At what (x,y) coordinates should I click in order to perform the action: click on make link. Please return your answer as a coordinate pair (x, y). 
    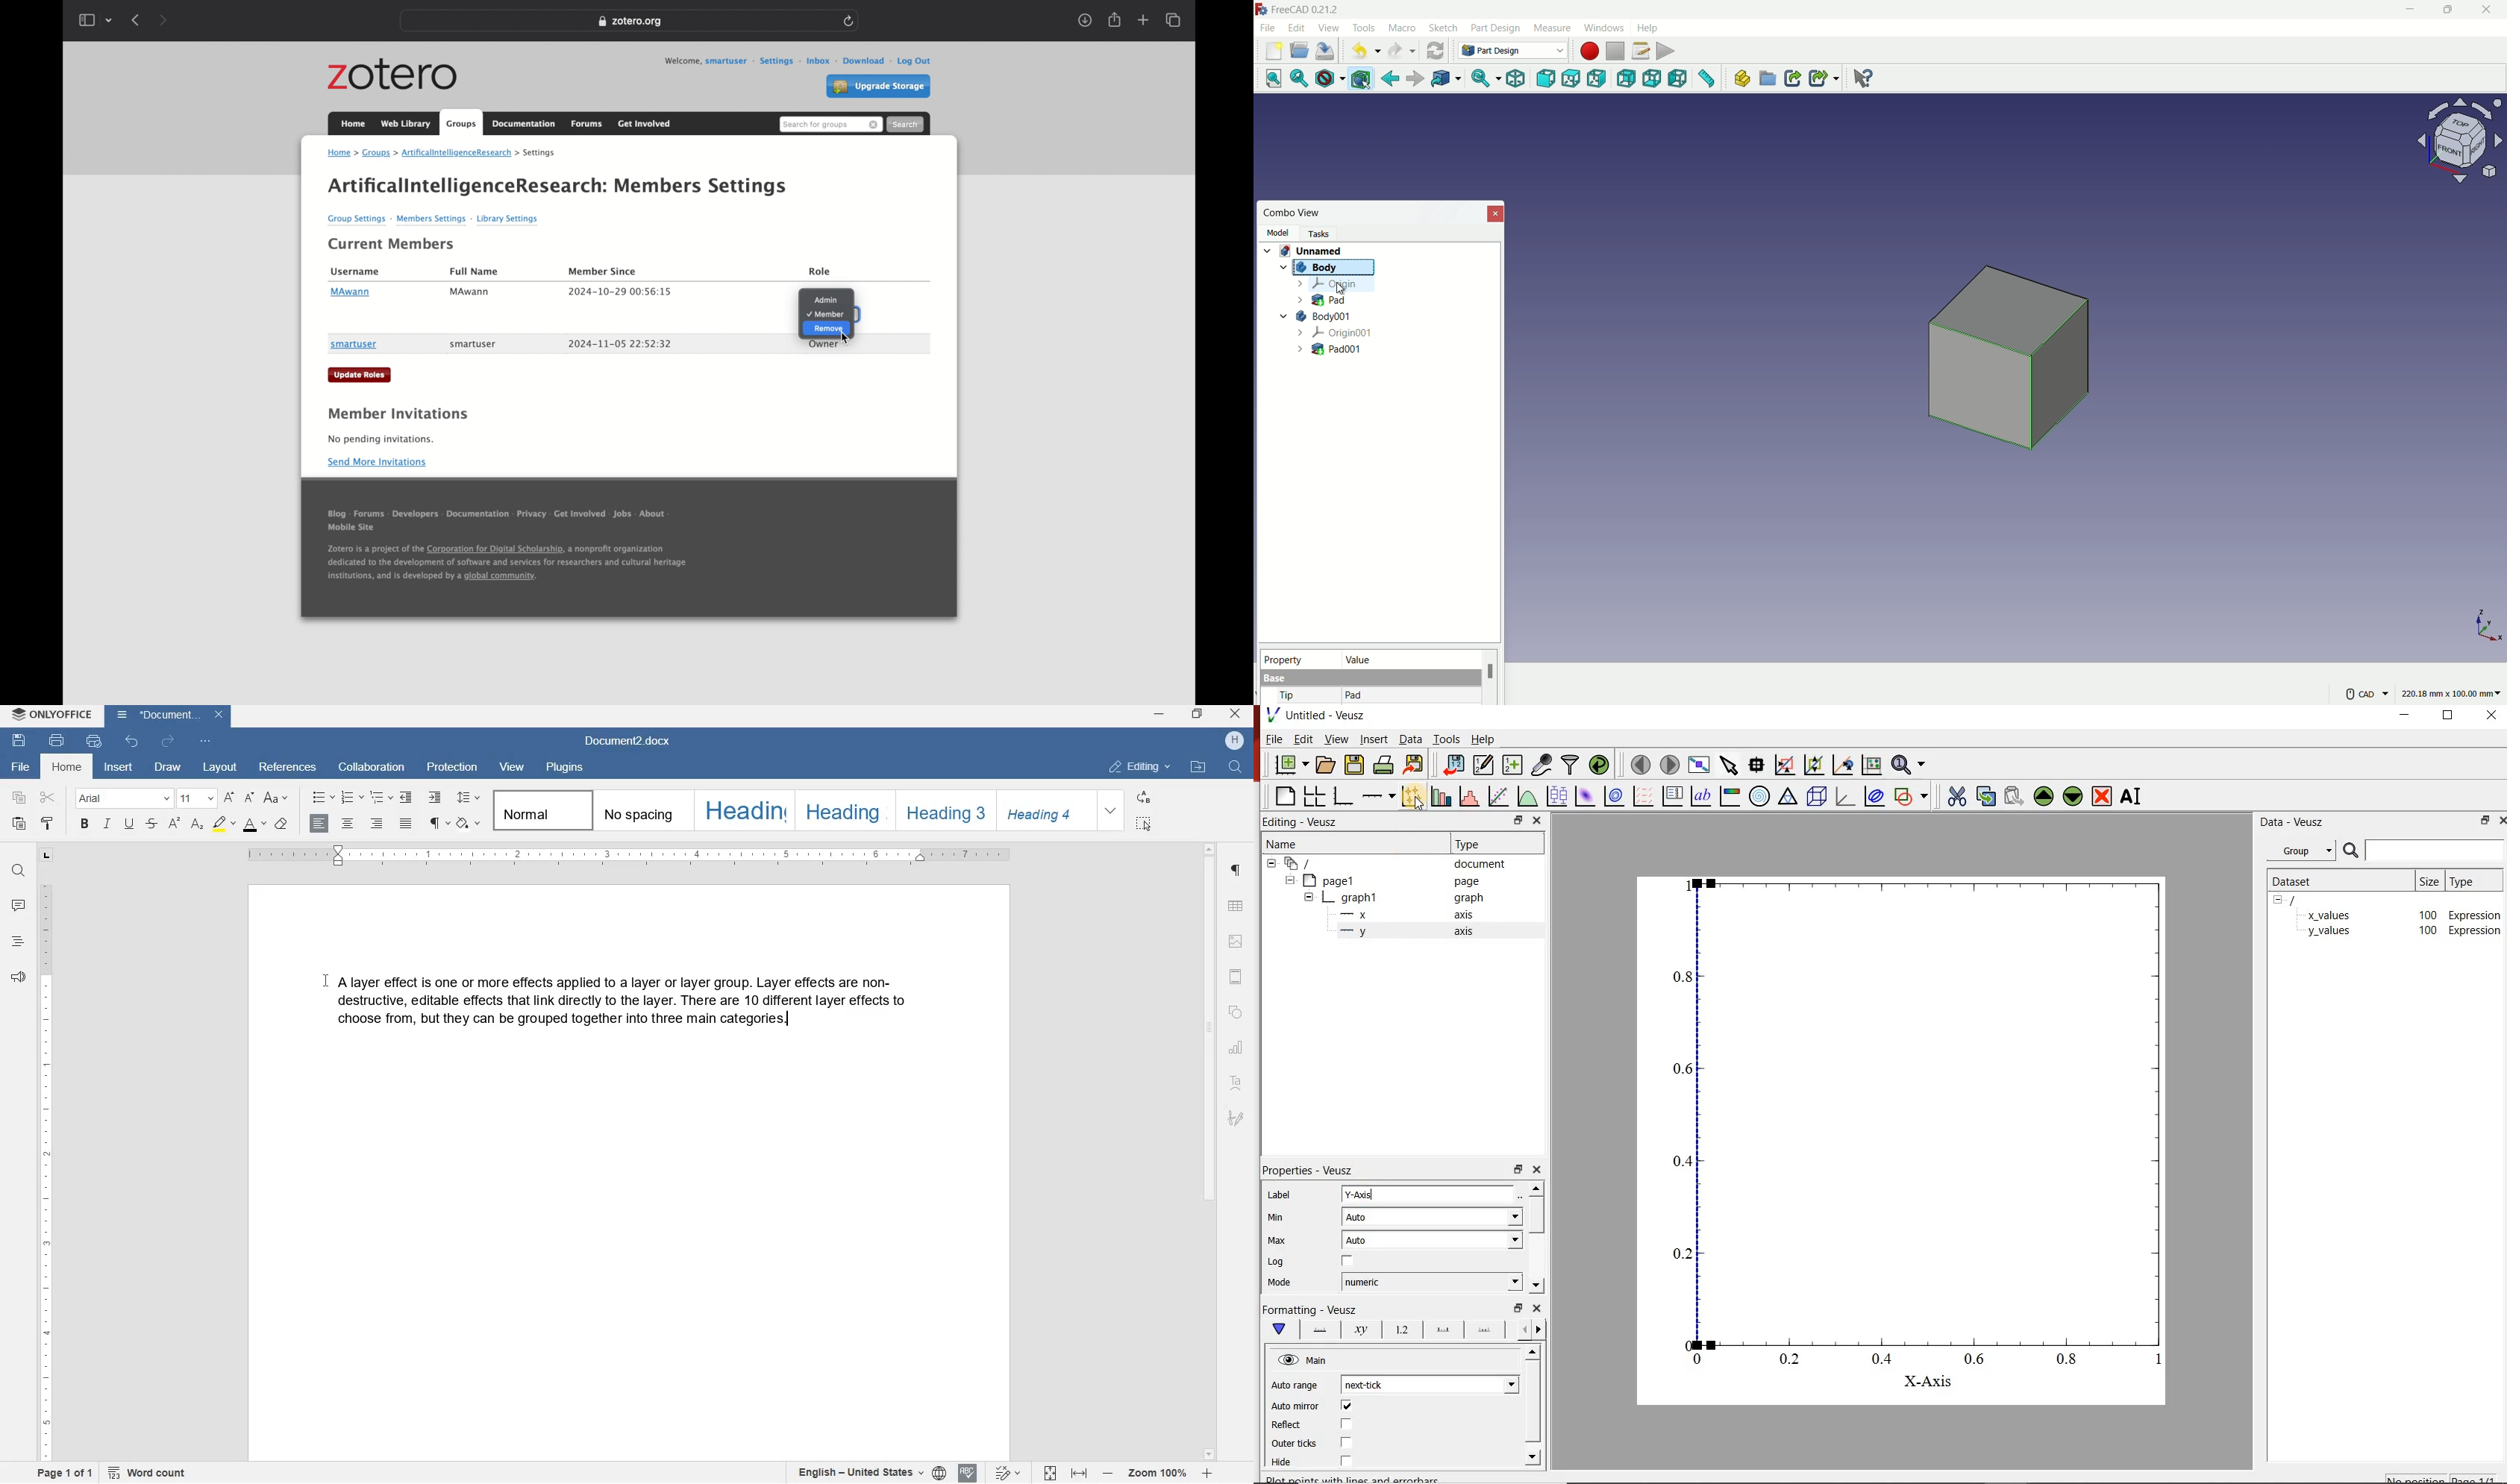
    Looking at the image, I should click on (1793, 80).